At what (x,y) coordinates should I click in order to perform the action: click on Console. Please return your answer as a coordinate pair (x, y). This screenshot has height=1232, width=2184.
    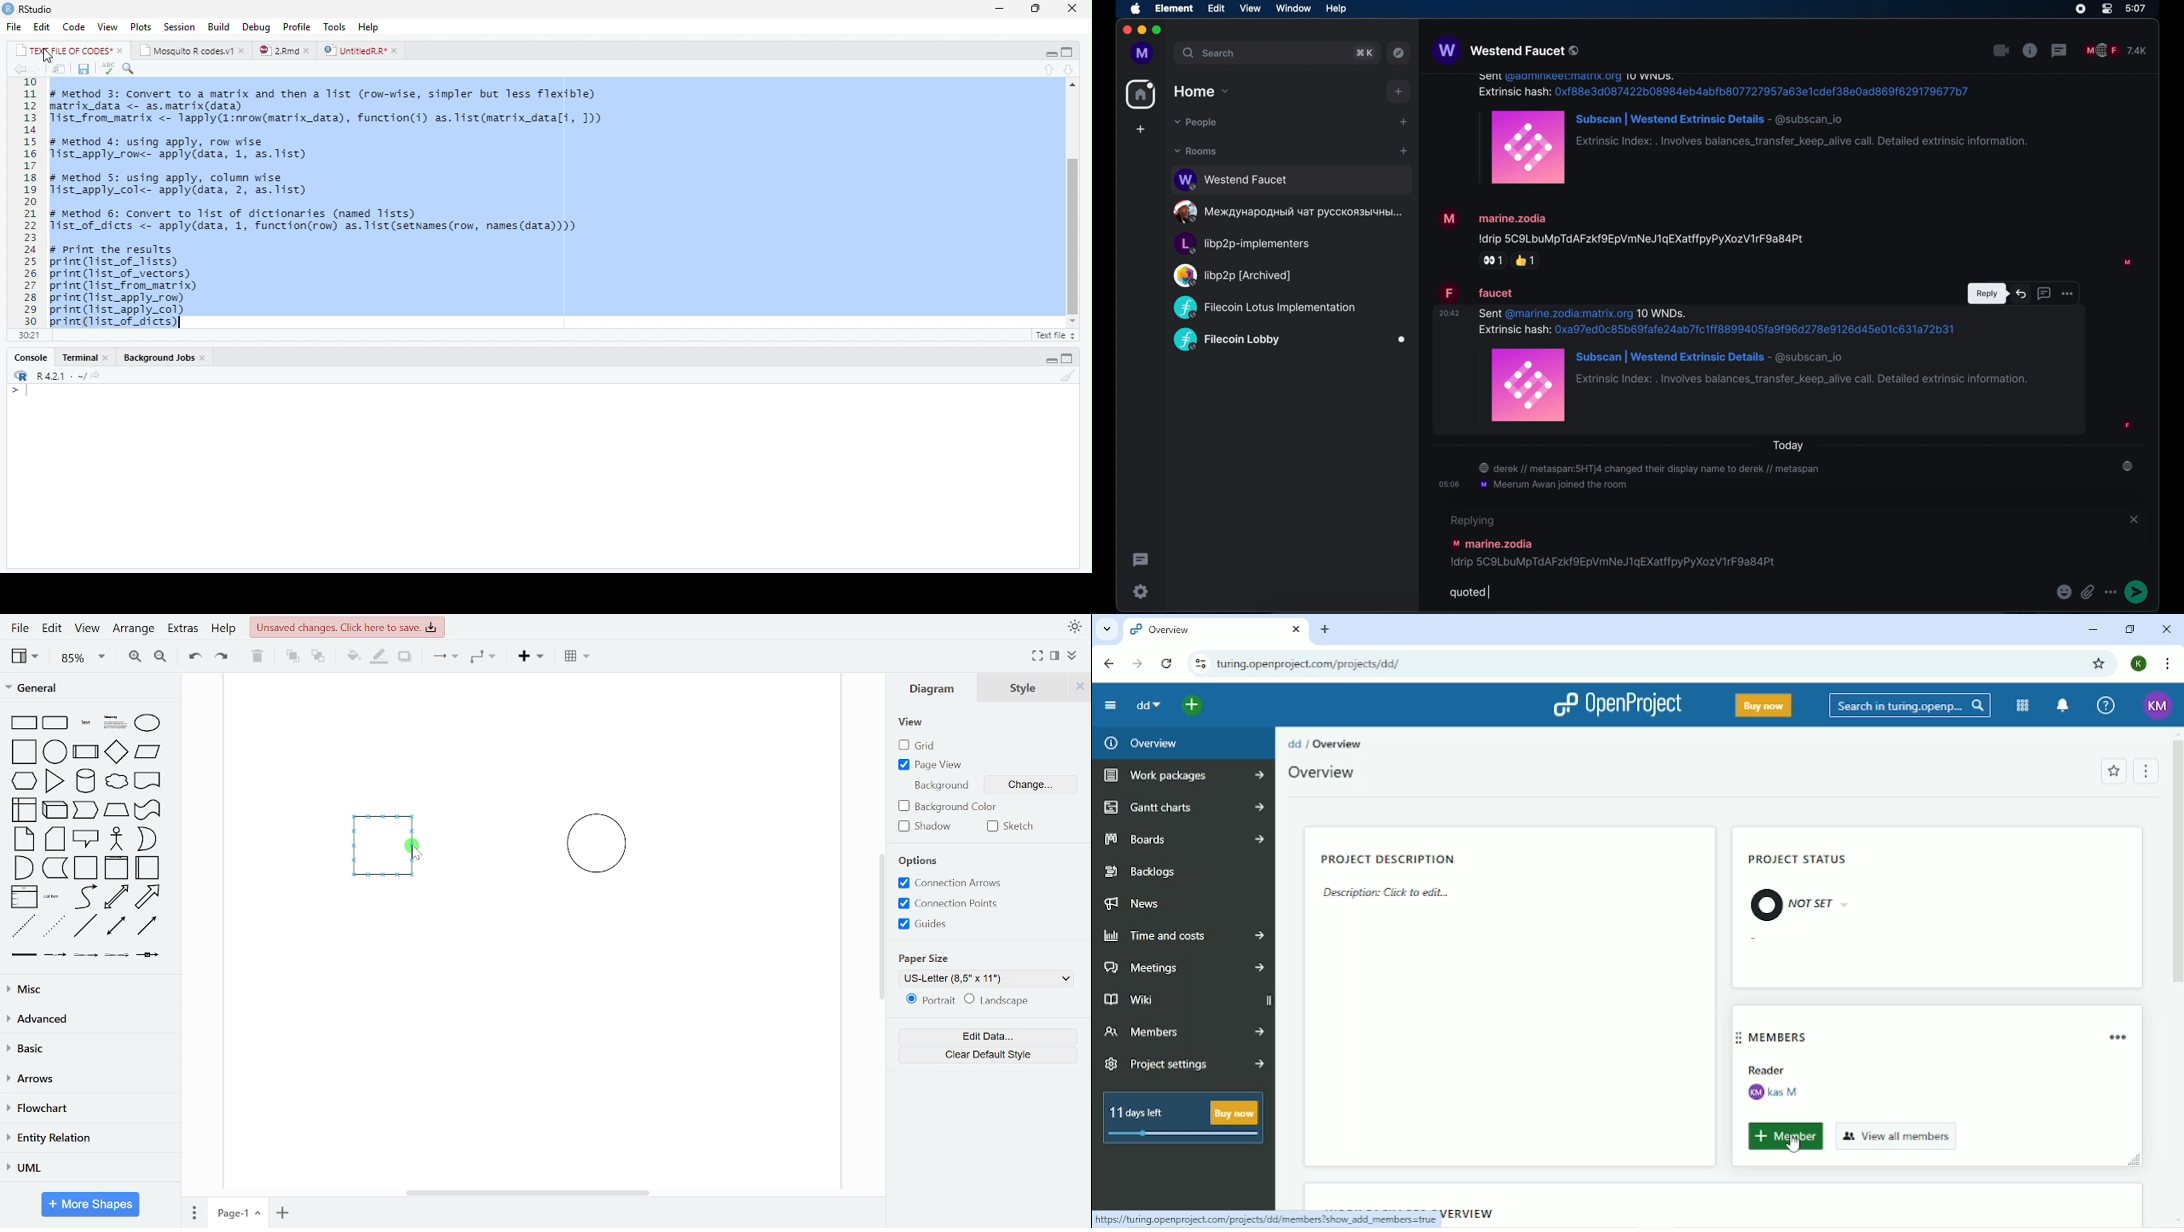
    Looking at the image, I should click on (542, 476).